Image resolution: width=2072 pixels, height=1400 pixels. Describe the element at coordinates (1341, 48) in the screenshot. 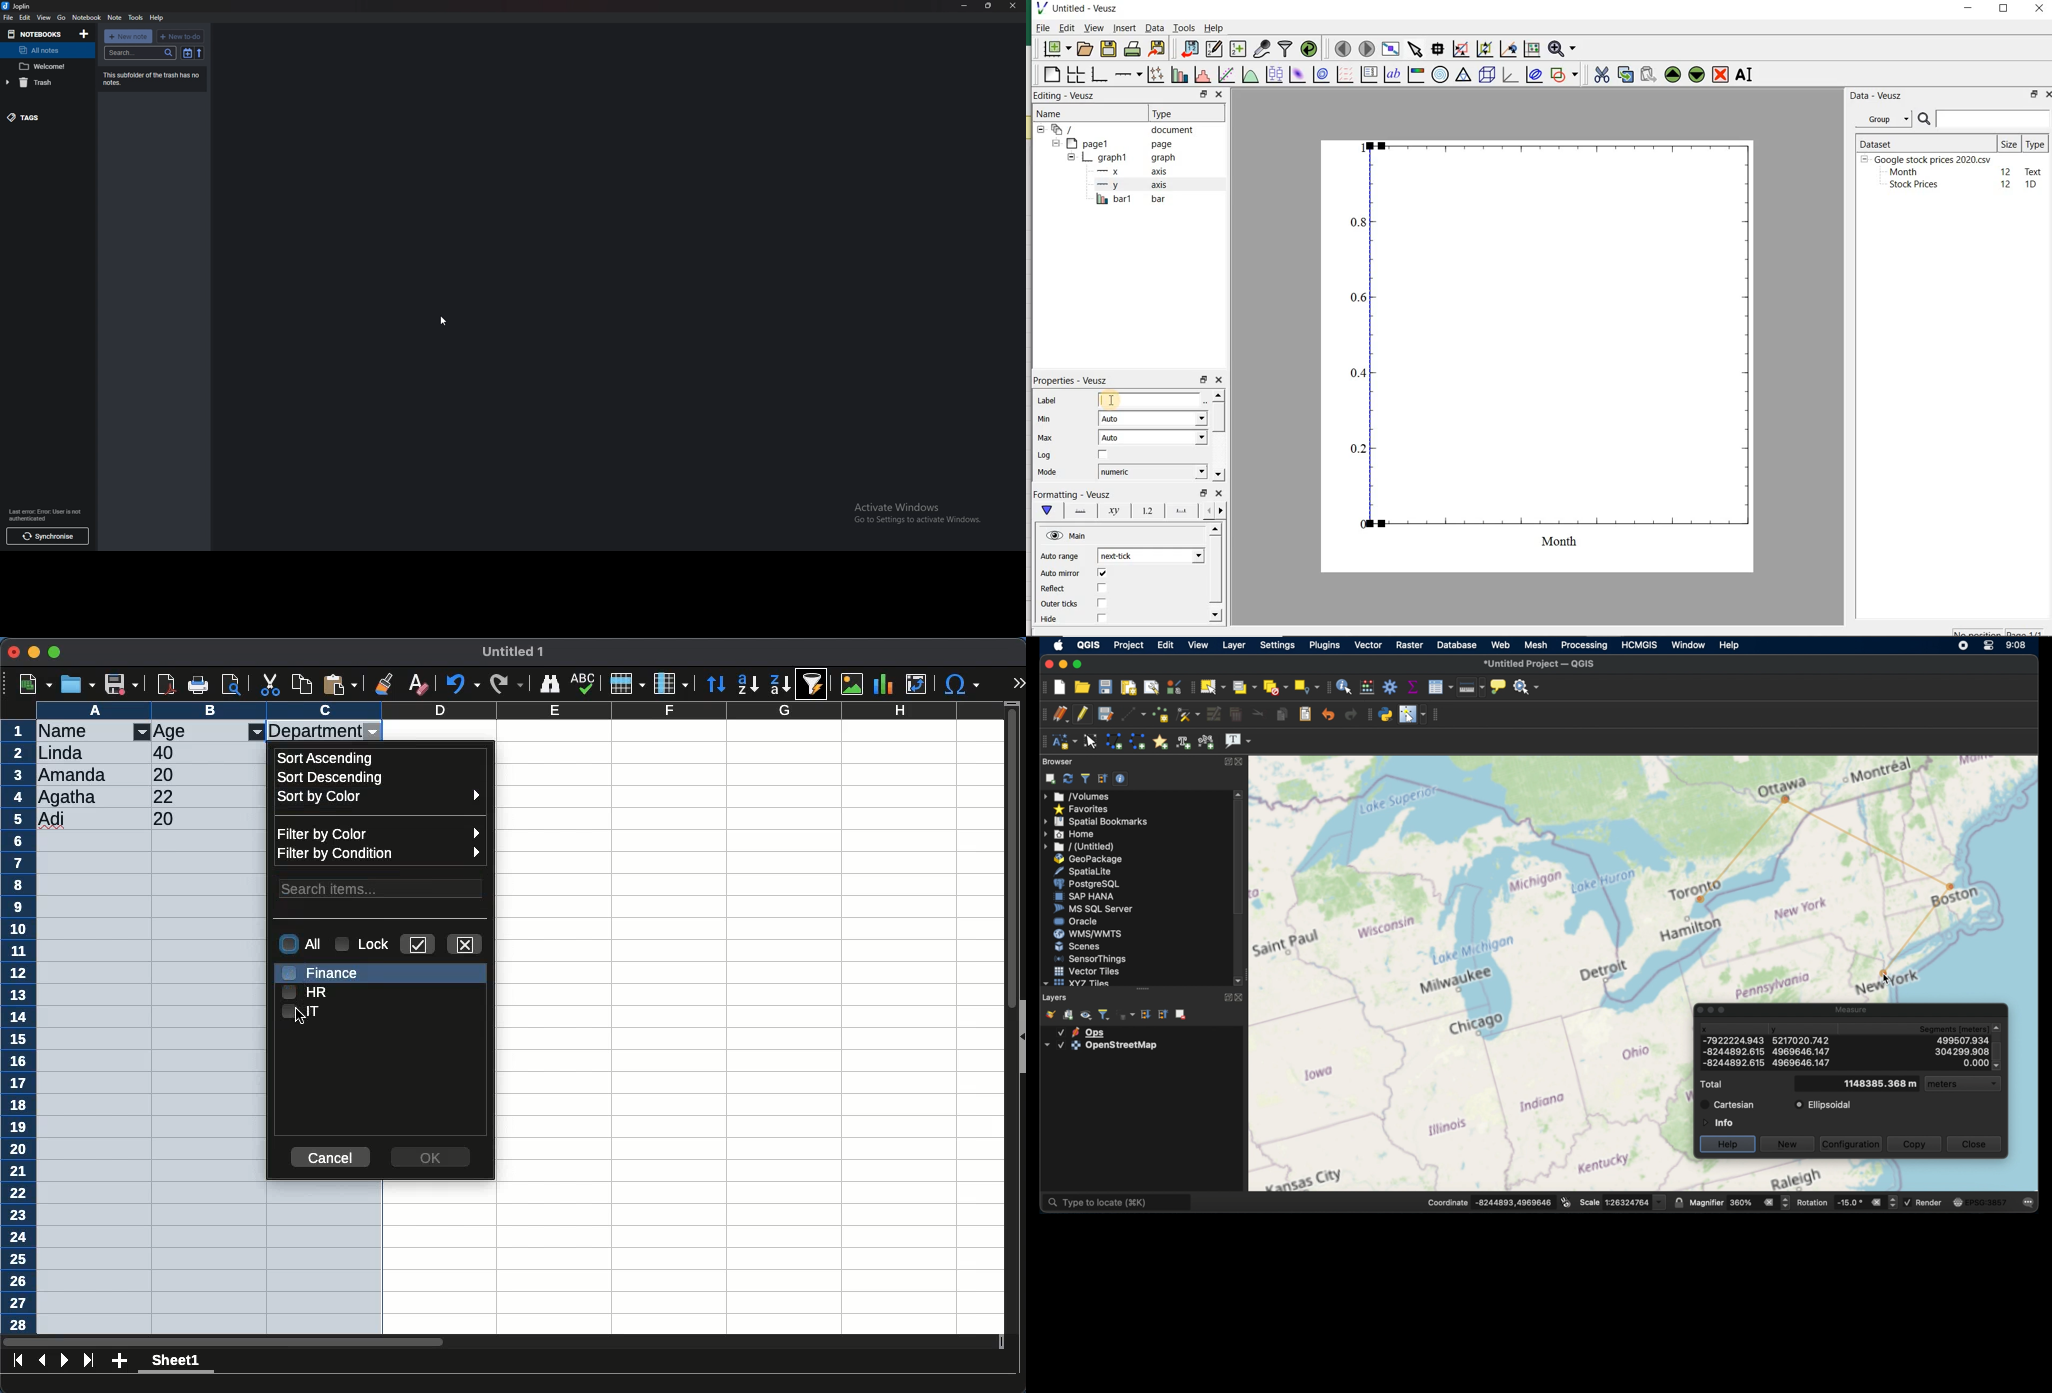

I see `move to the previous page` at that location.